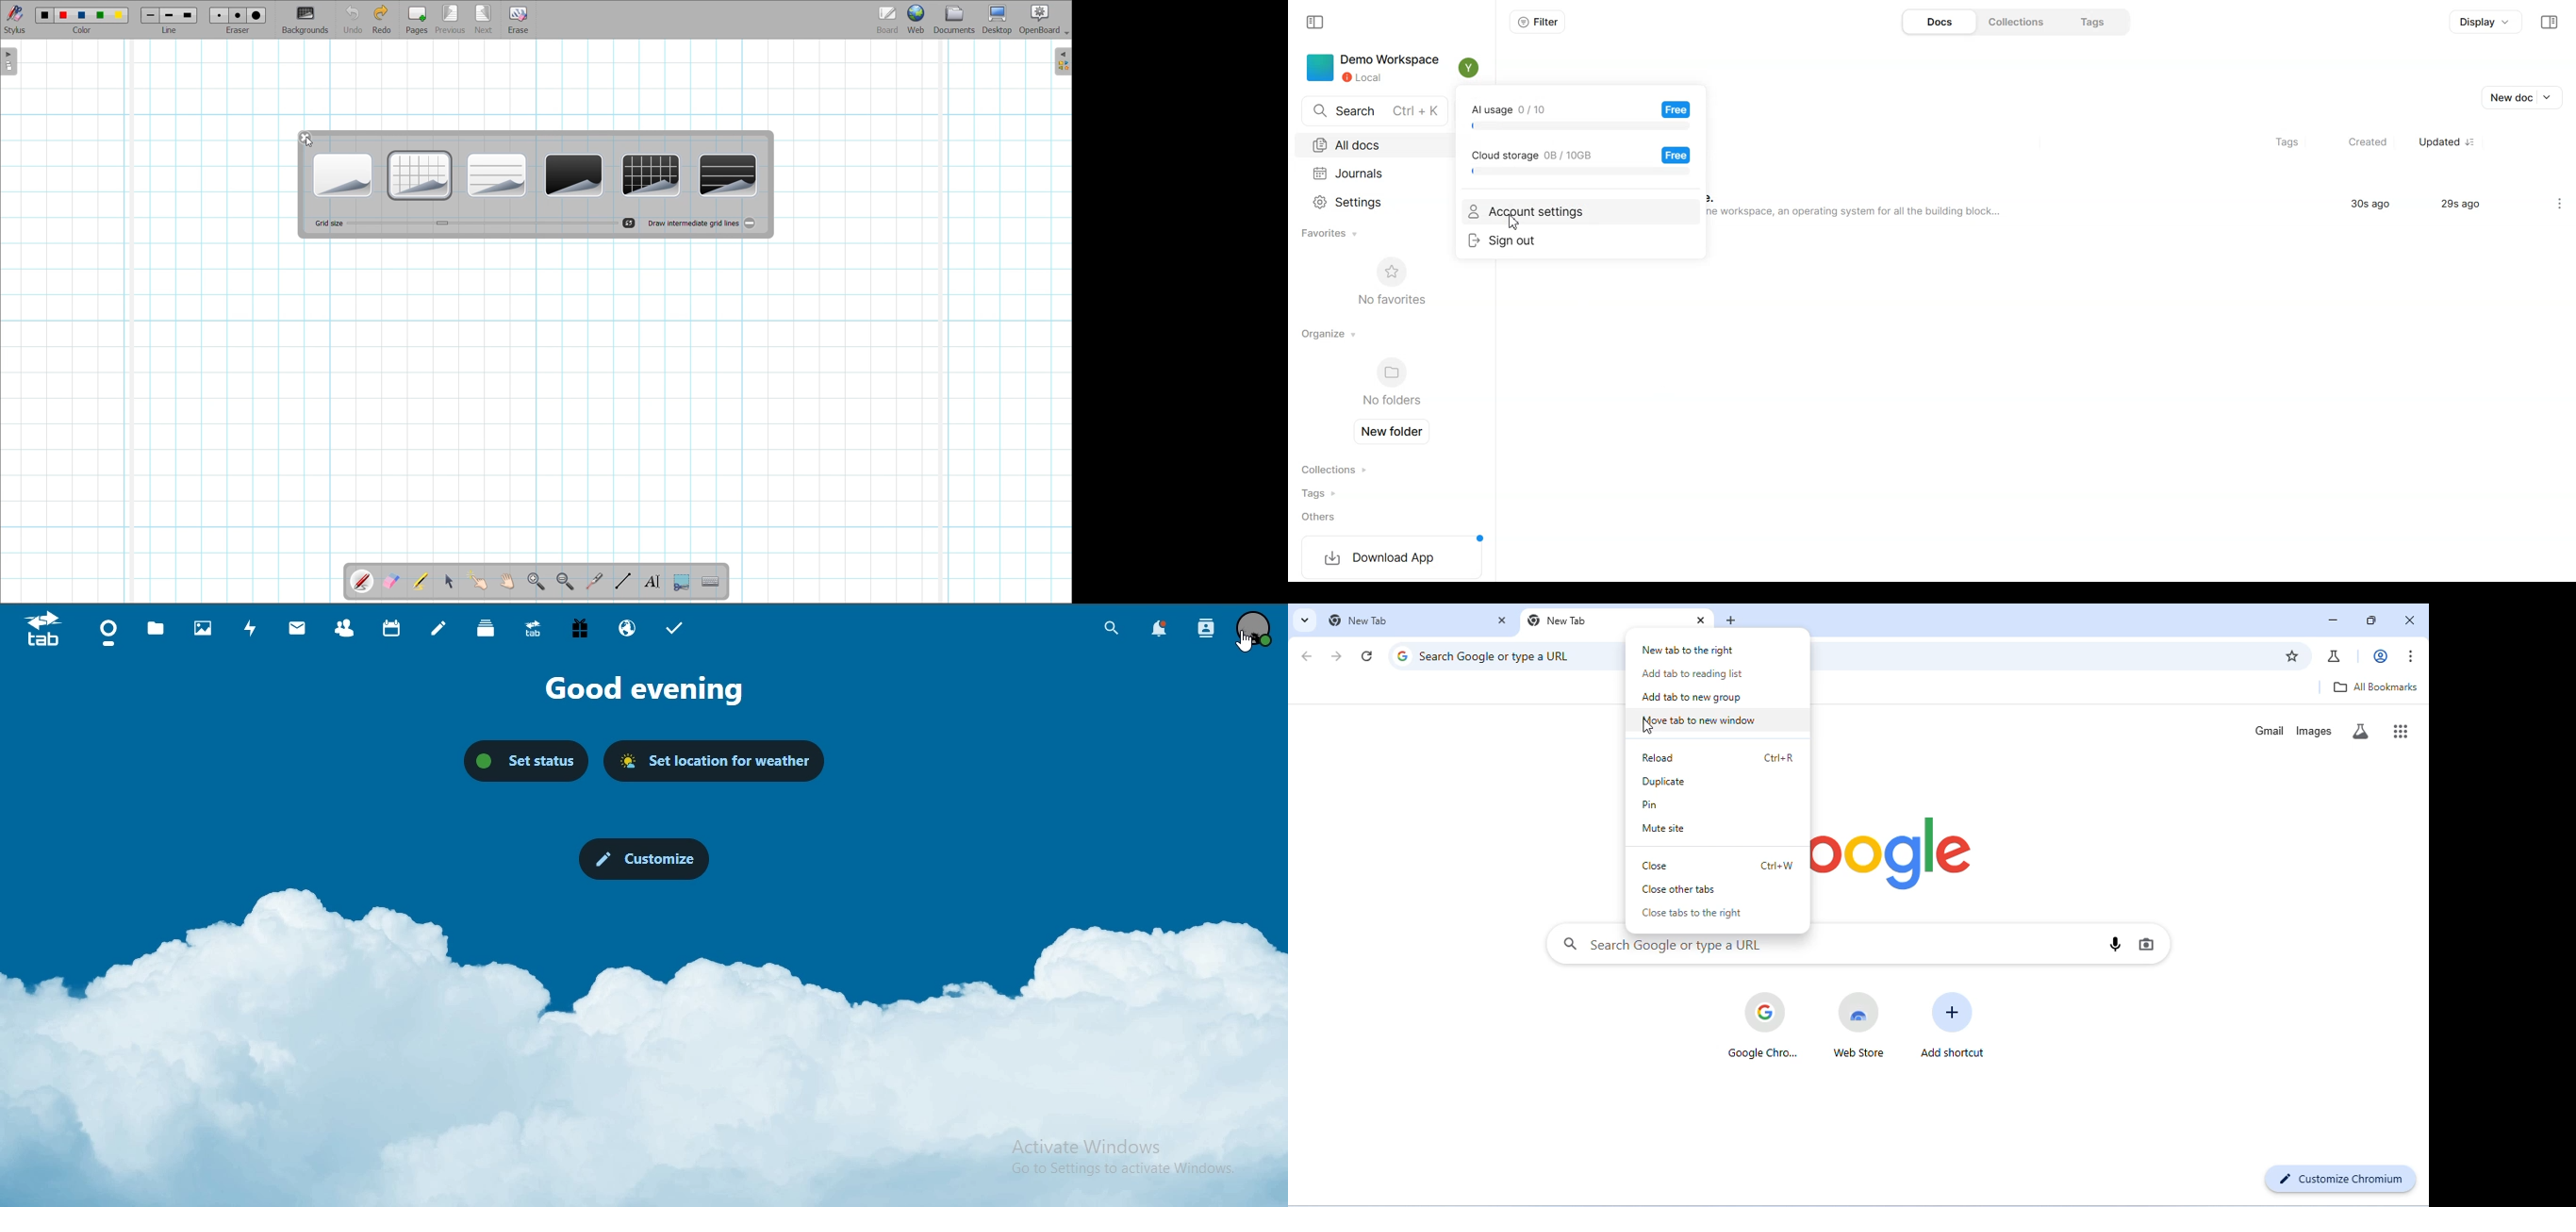 The image size is (2576, 1232). What do you see at coordinates (582, 631) in the screenshot?
I see `free trial` at bounding box center [582, 631].